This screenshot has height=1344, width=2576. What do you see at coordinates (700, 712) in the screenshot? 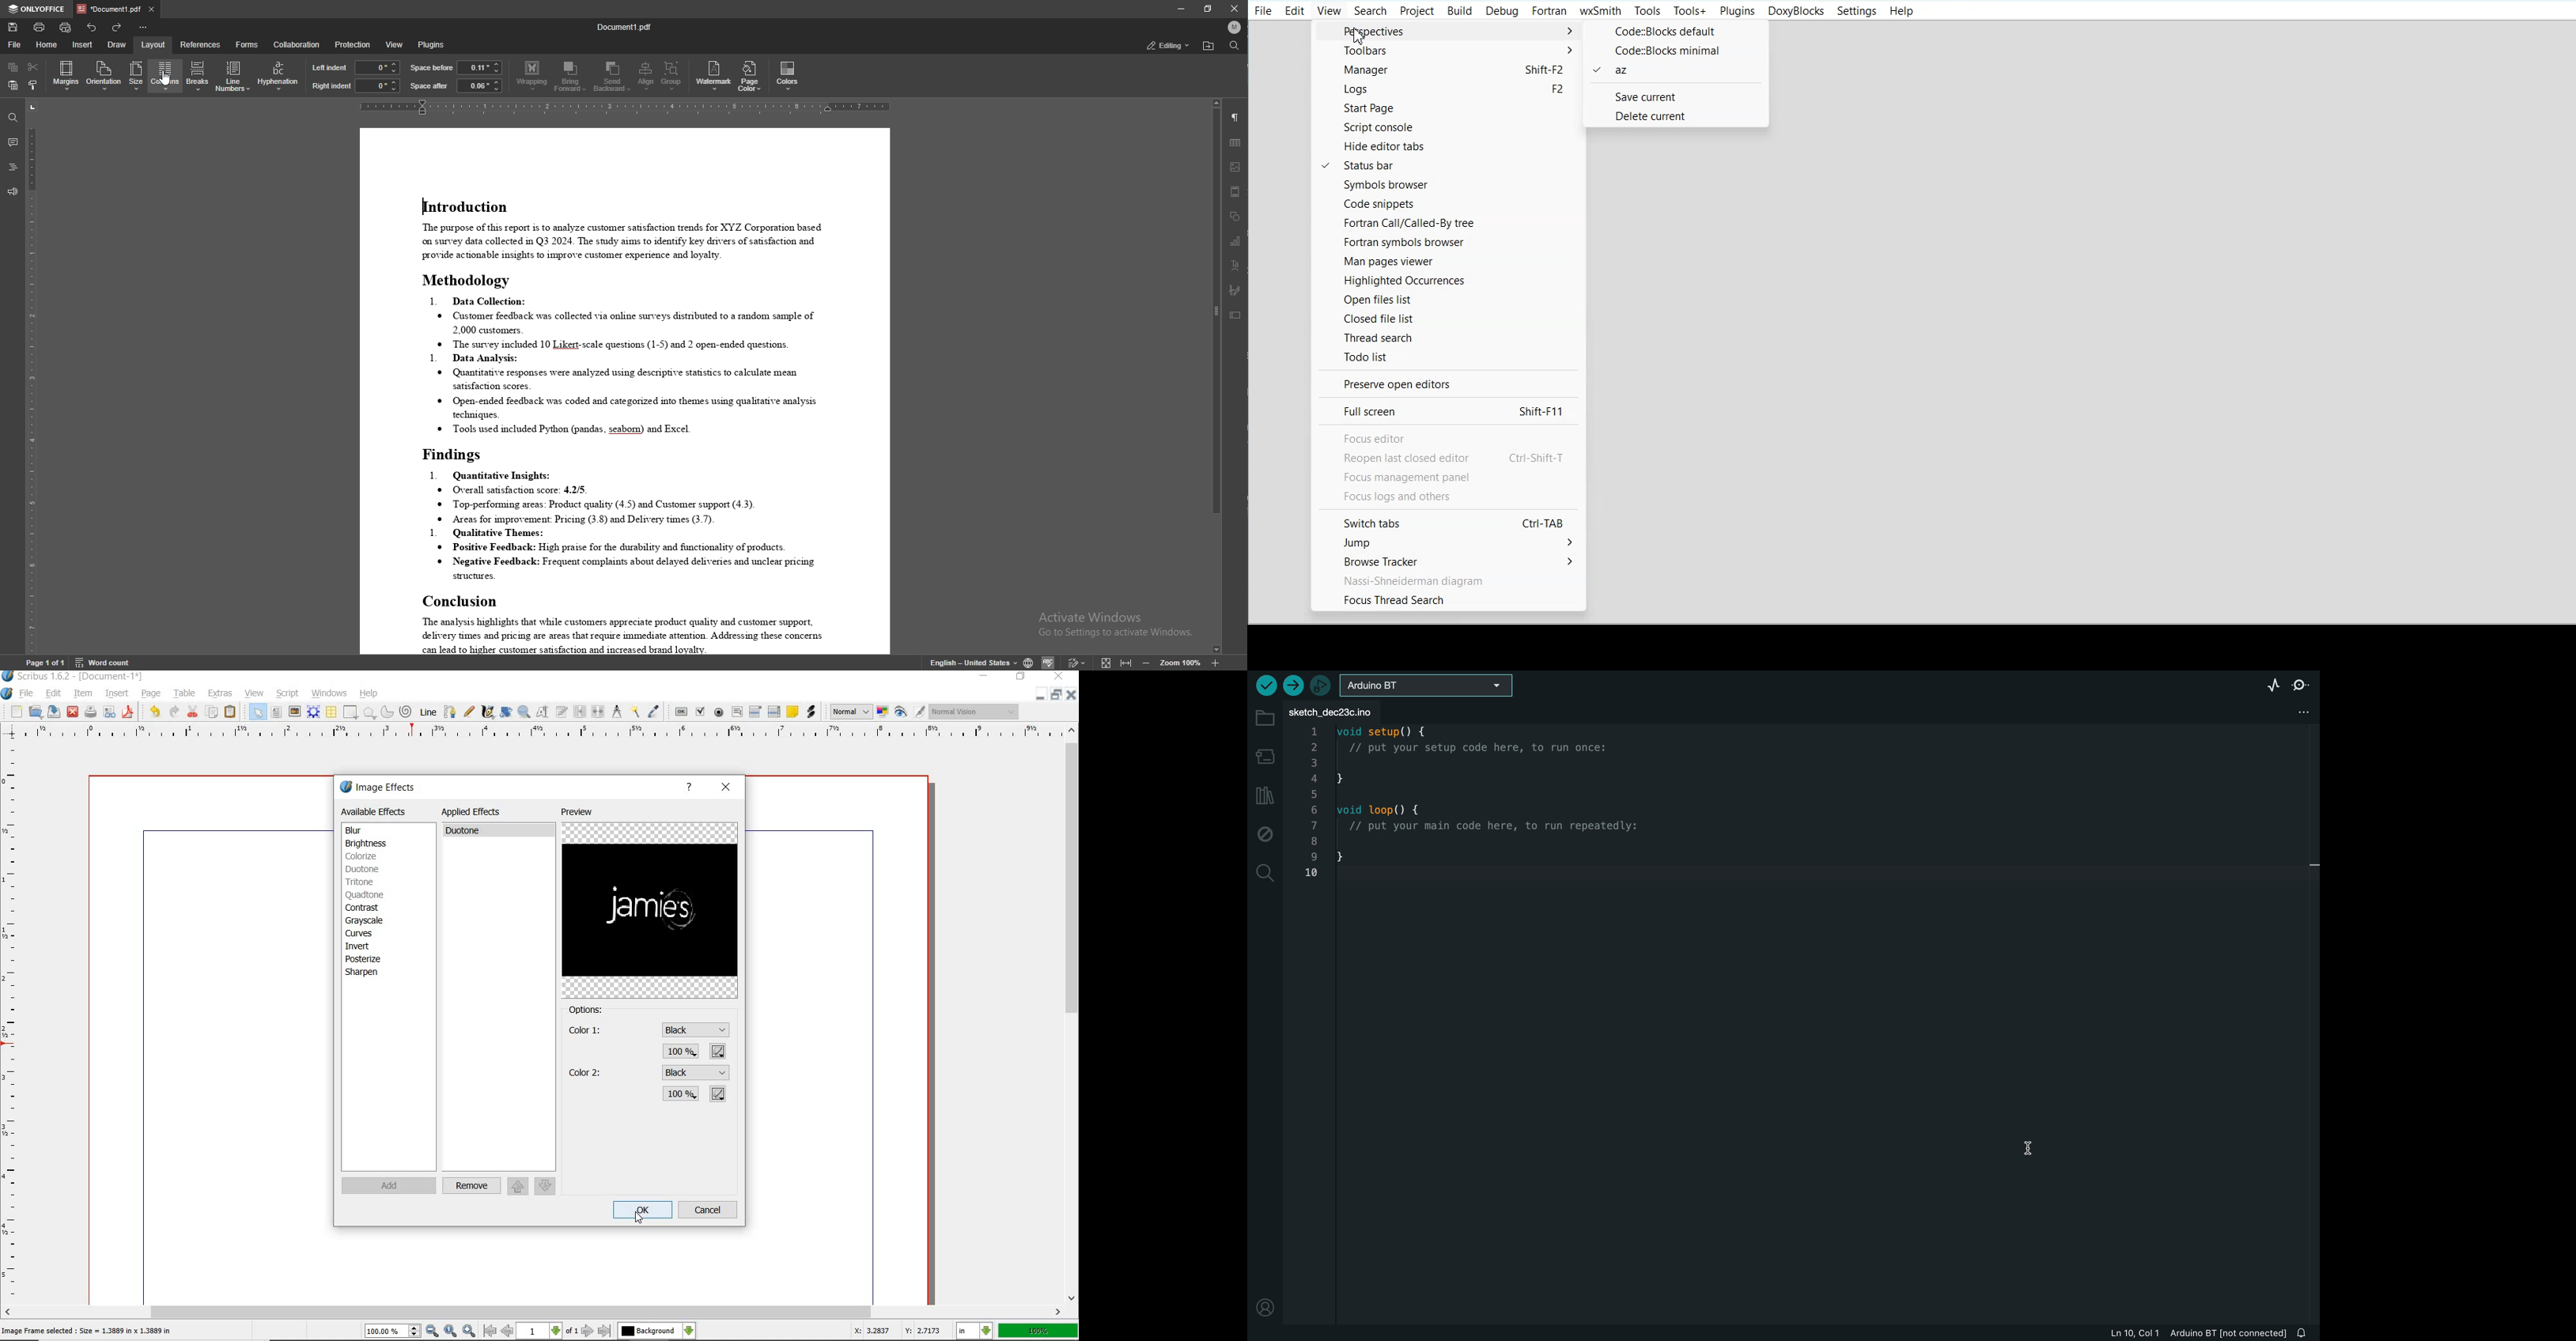
I see `pdf check box` at bounding box center [700, 712].